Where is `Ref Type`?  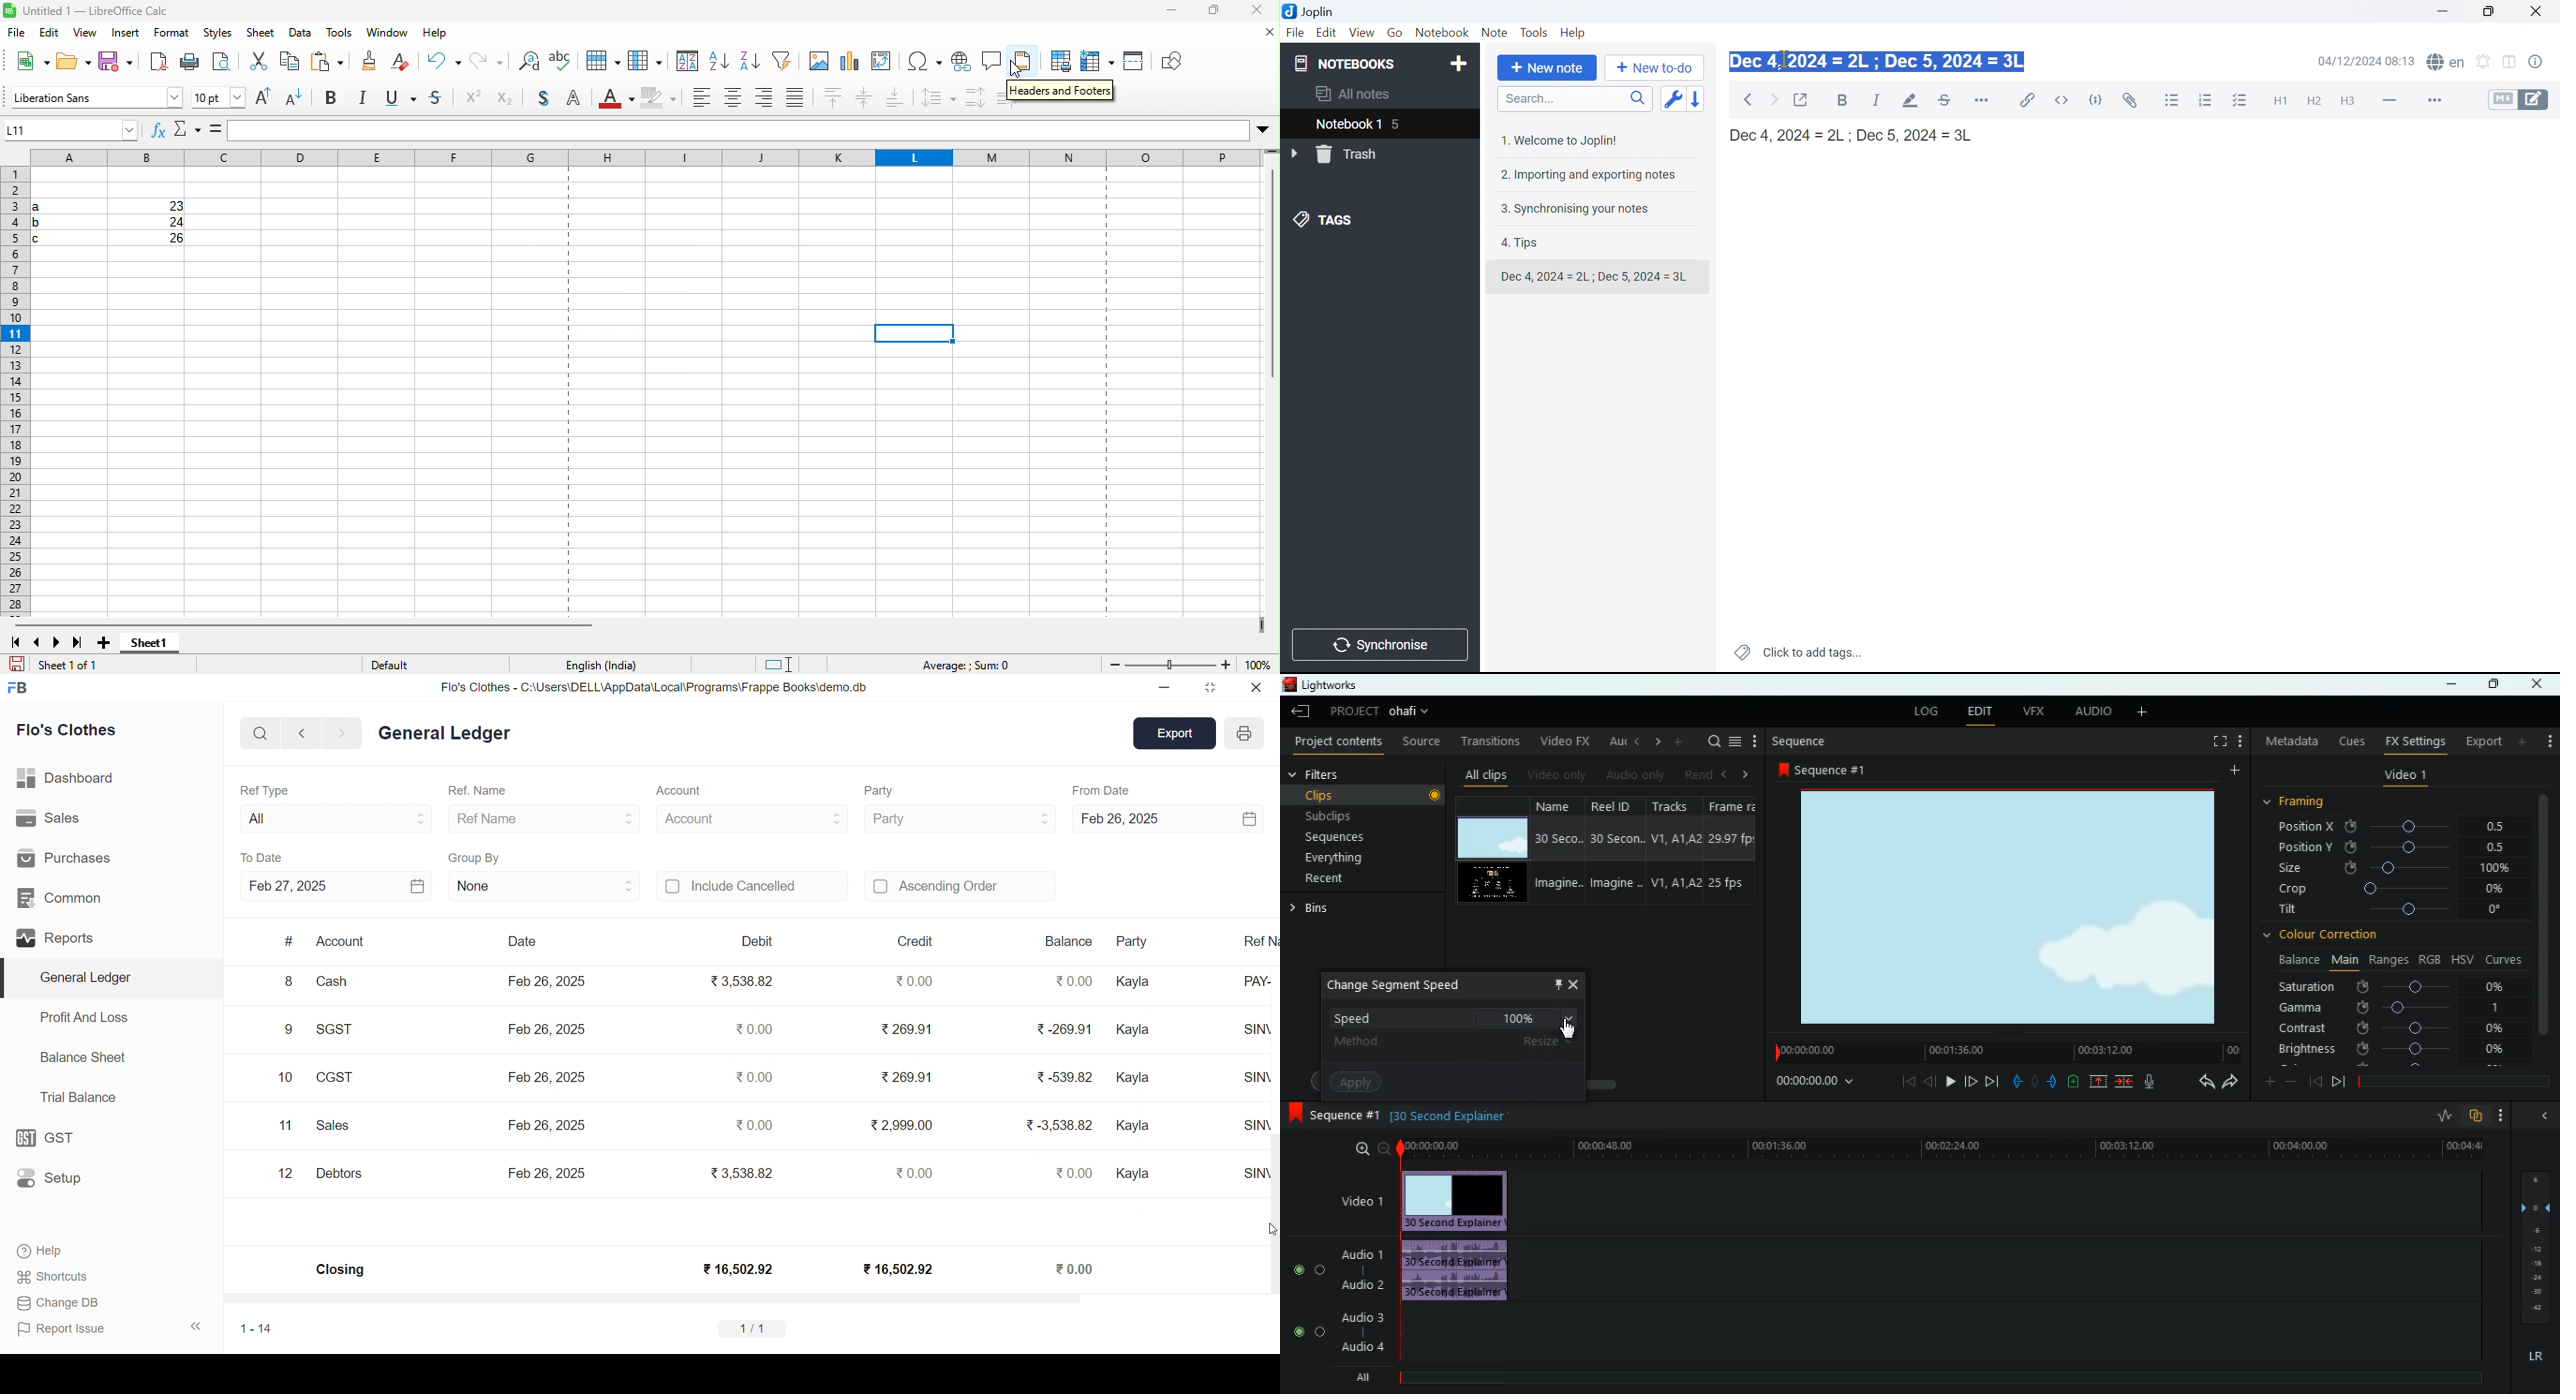
Ref Type is located at coordinates (264, 789).